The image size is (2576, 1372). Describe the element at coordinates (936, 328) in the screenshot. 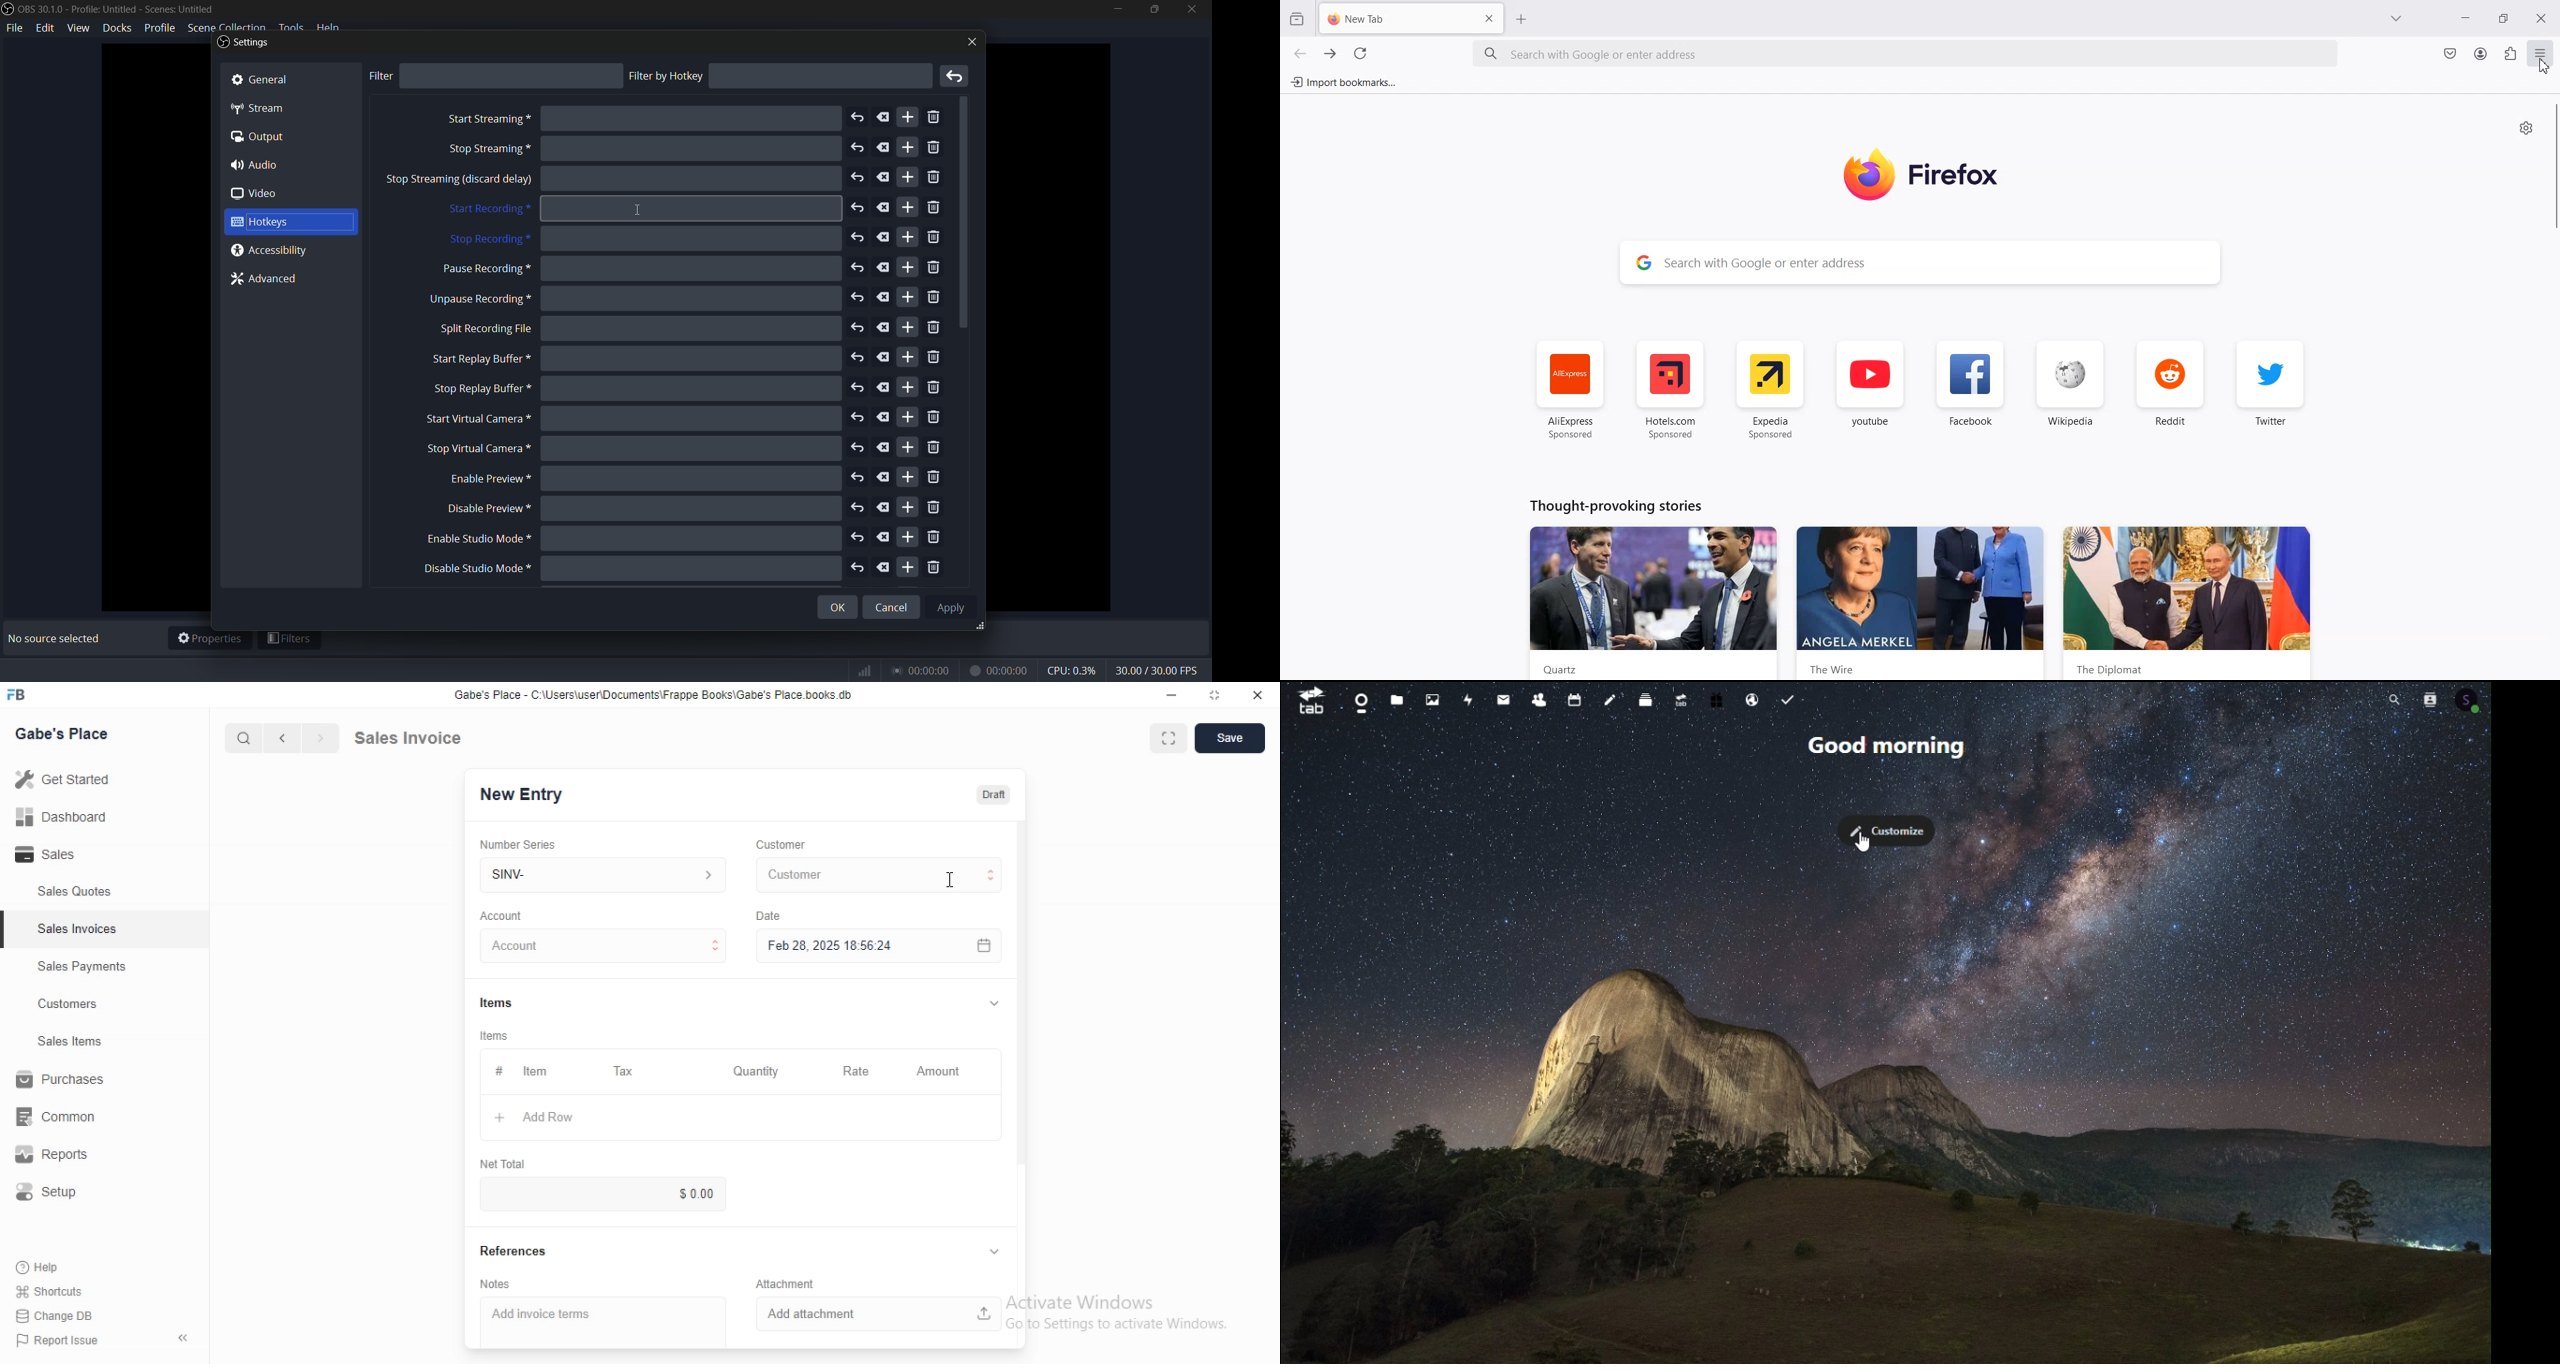

I see `remove` at that location.